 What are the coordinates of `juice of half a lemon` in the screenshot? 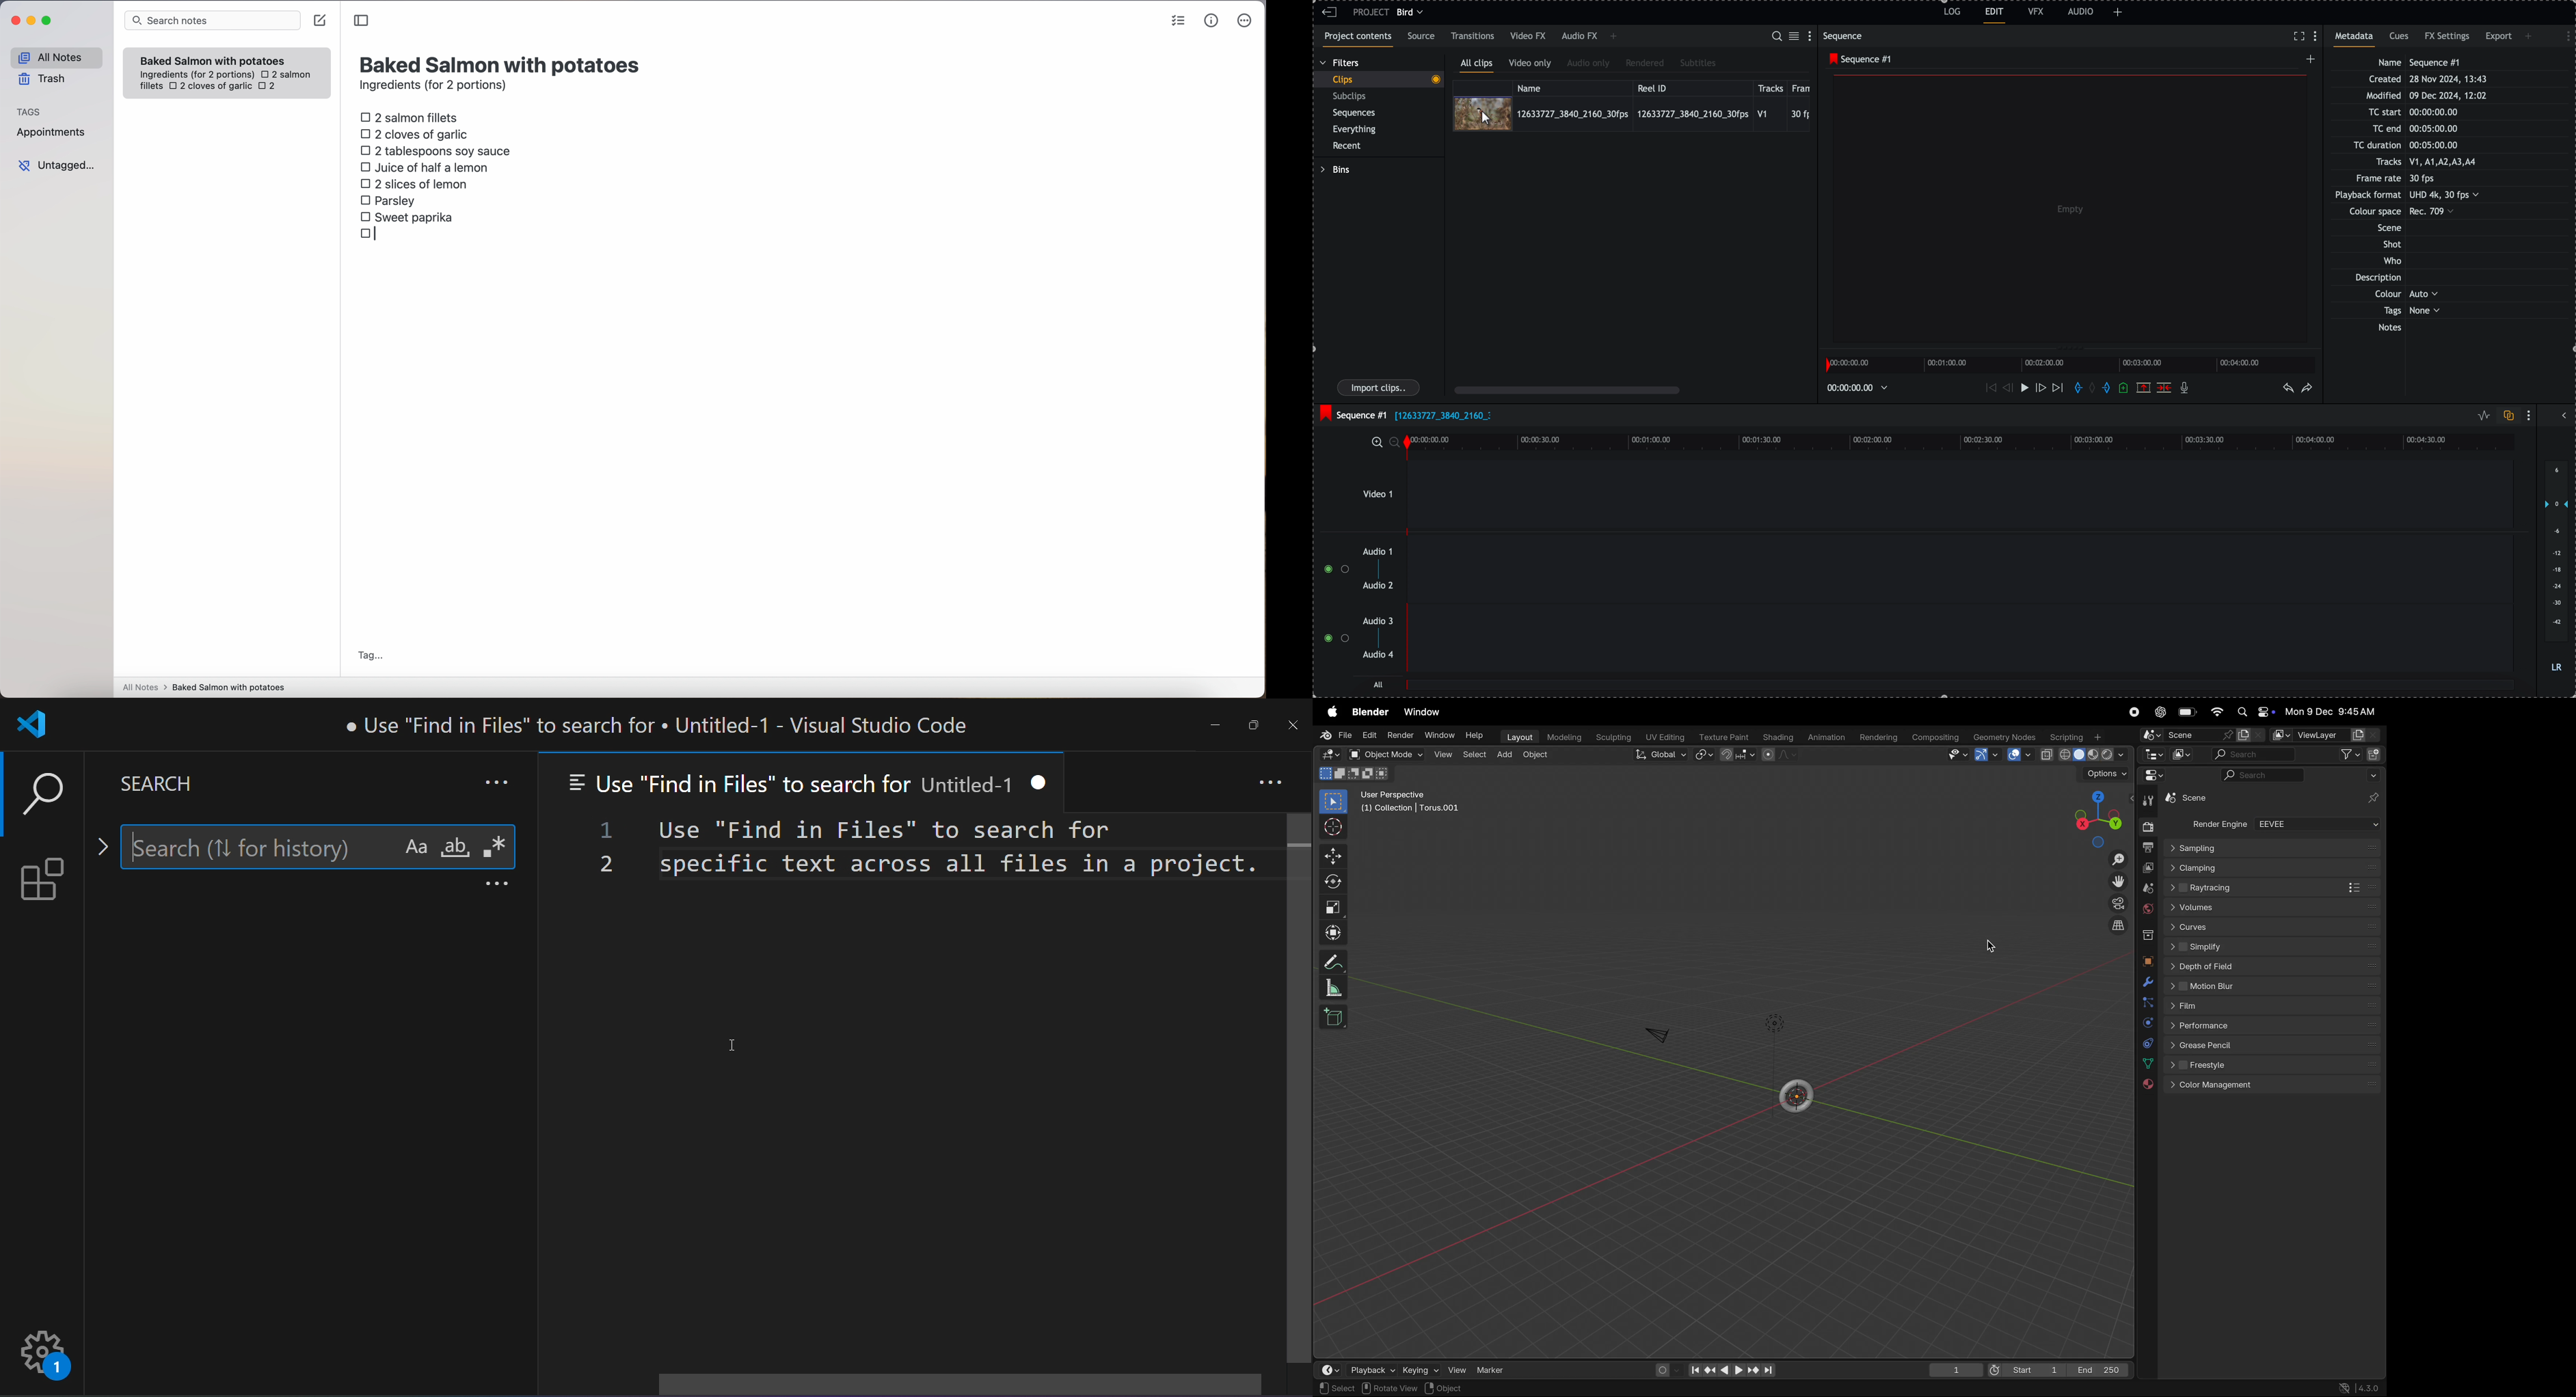 It's located at (427, 167).